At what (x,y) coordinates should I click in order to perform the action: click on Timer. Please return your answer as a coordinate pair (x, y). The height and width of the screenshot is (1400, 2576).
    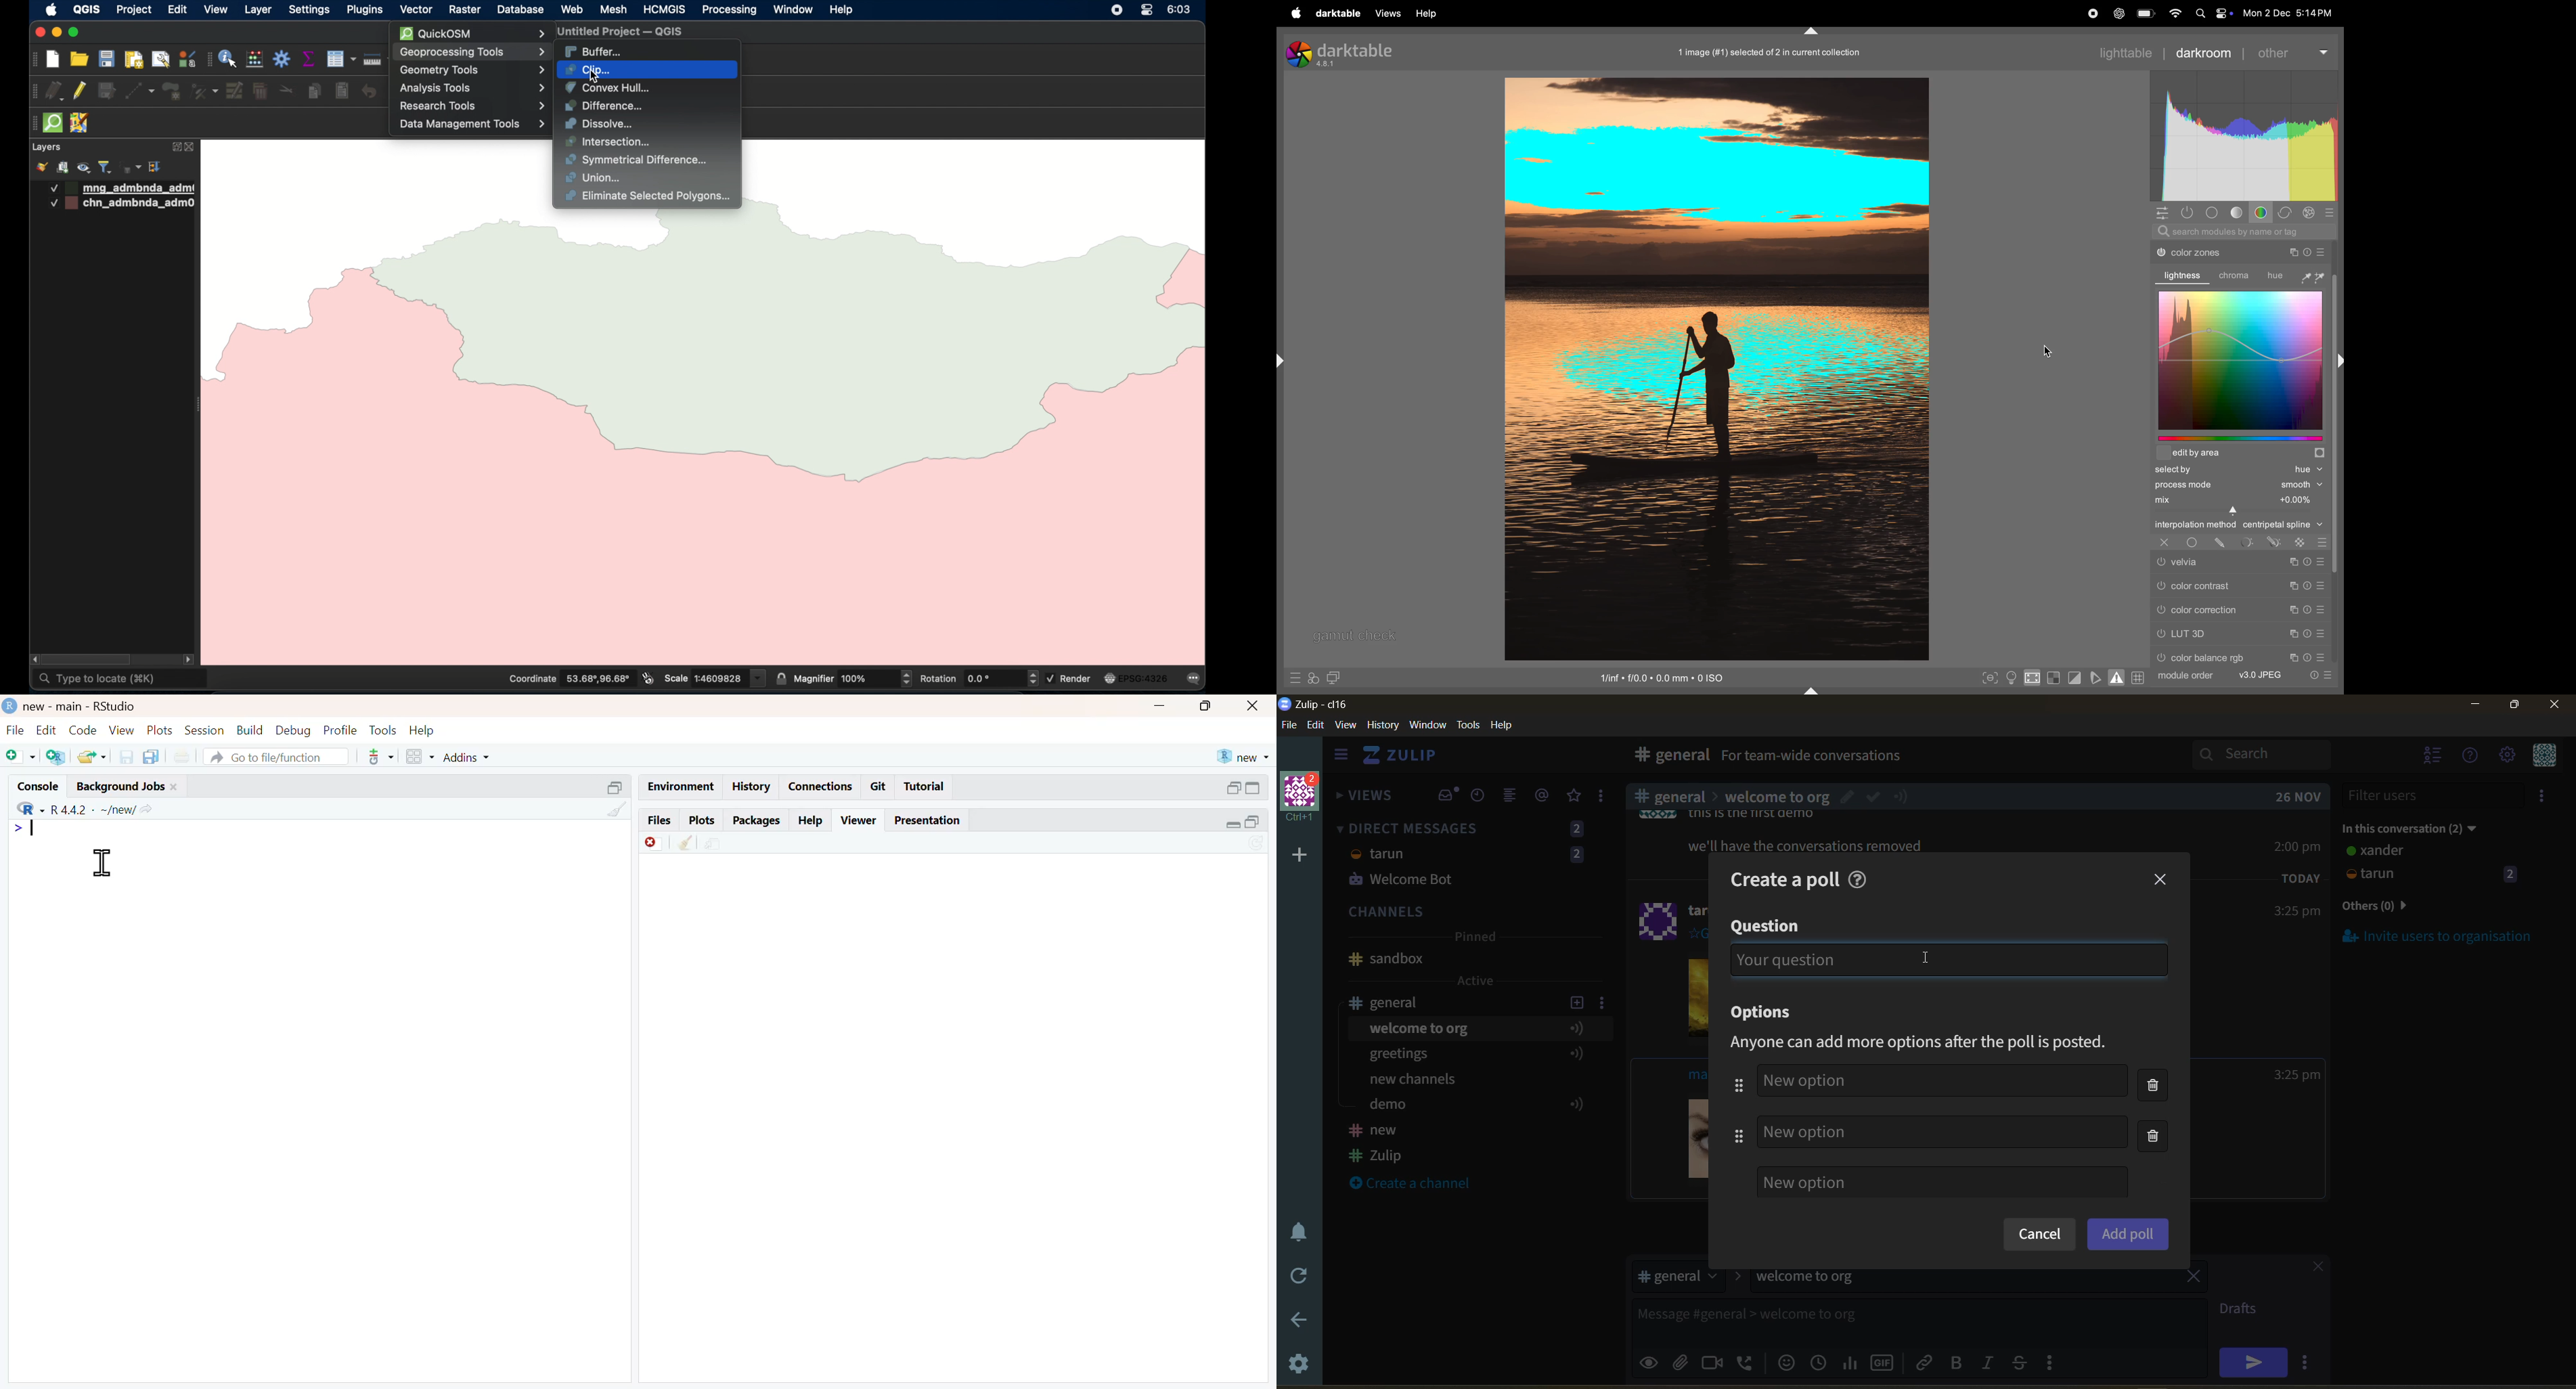
    Looking at the image, I should click on (2307, 609).